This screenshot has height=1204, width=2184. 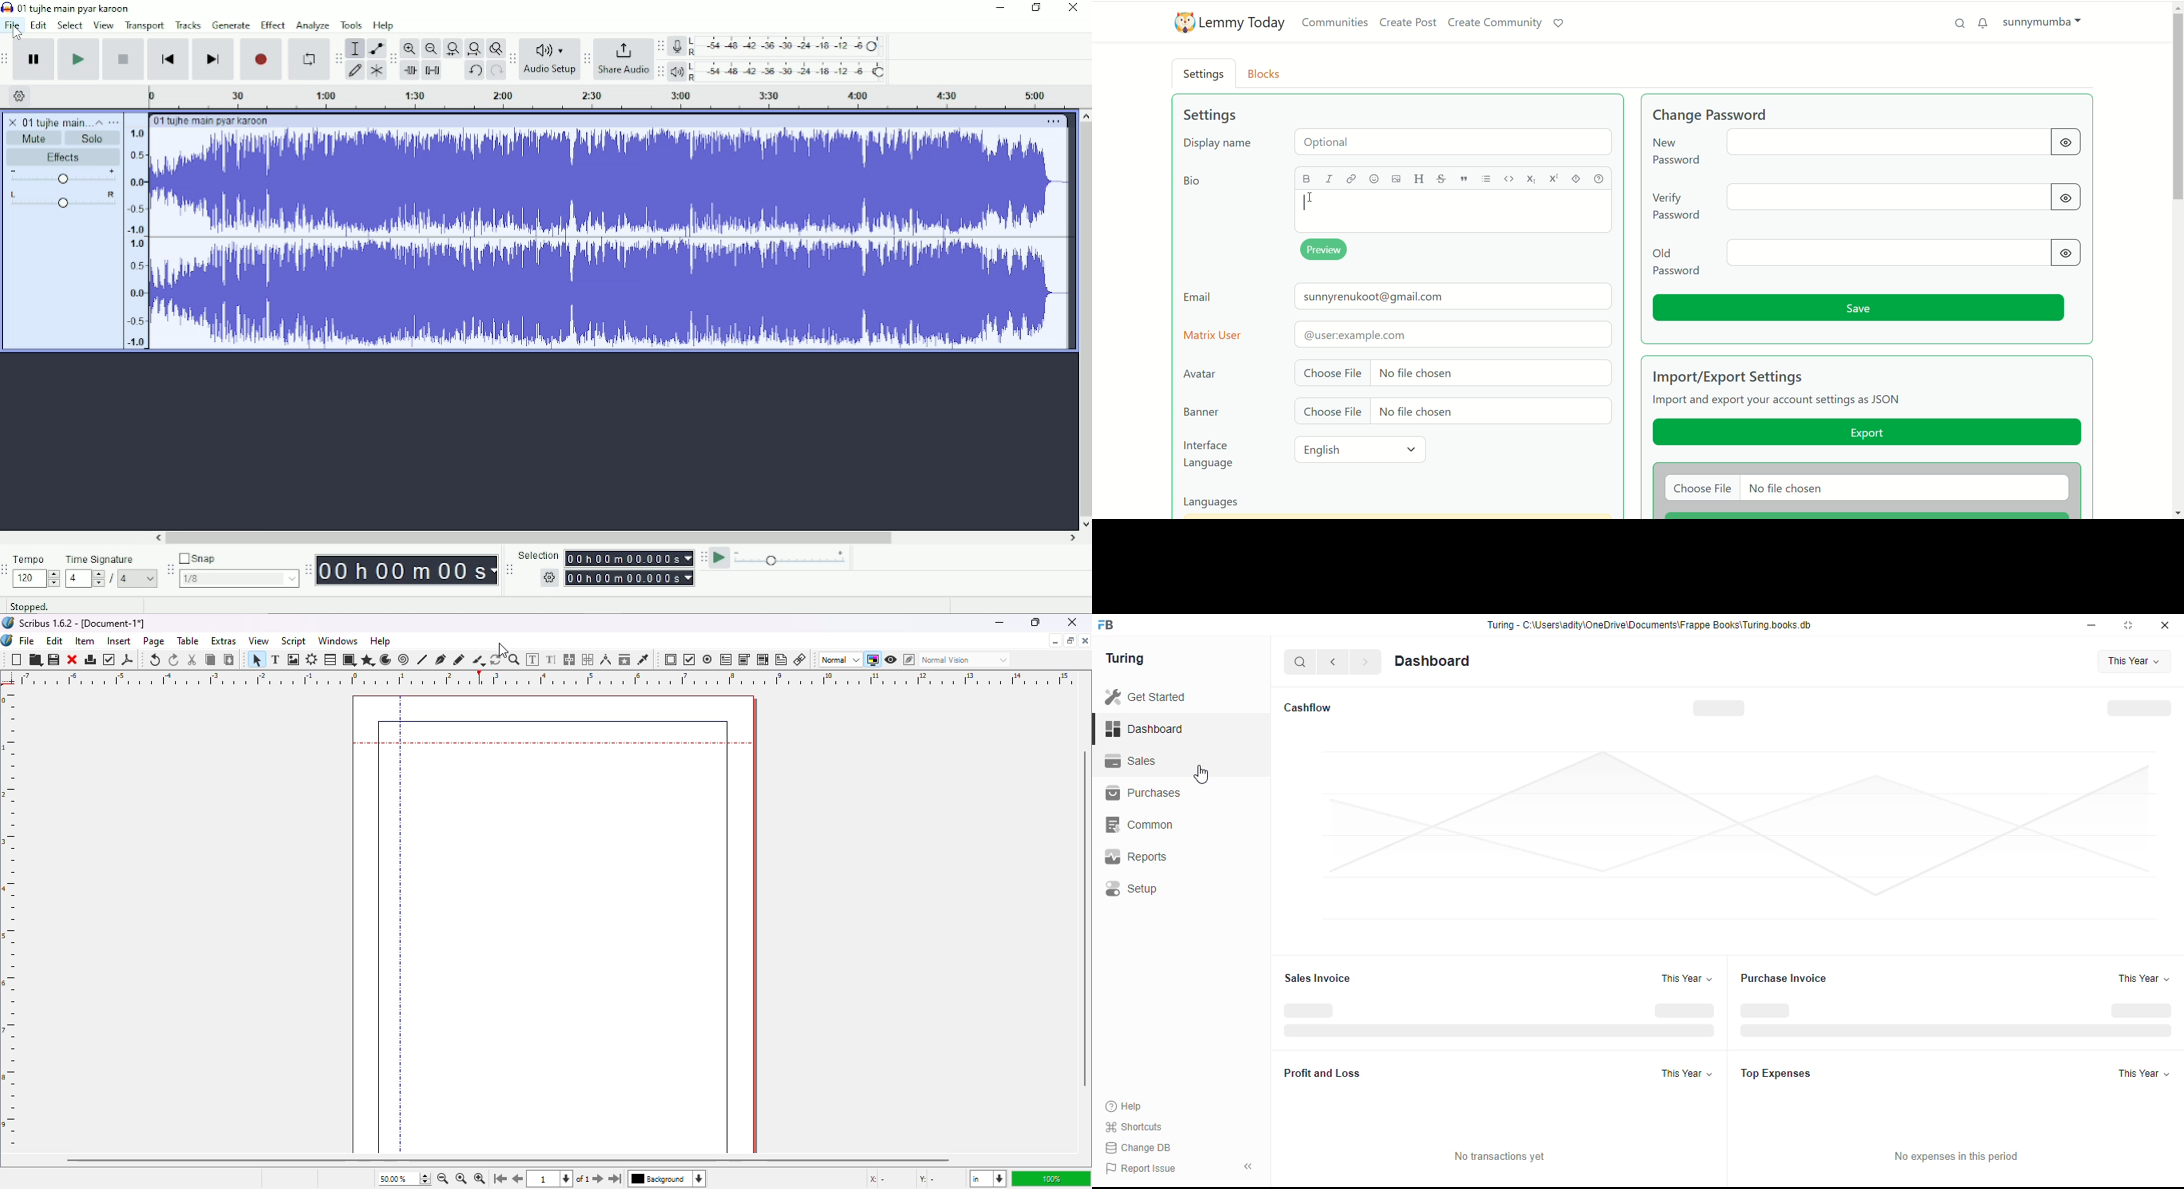 What do you see at coordinates (508, 1160) in the screenshot?
I see `horizontal scroll bar` at bounding box center [508, 1160].